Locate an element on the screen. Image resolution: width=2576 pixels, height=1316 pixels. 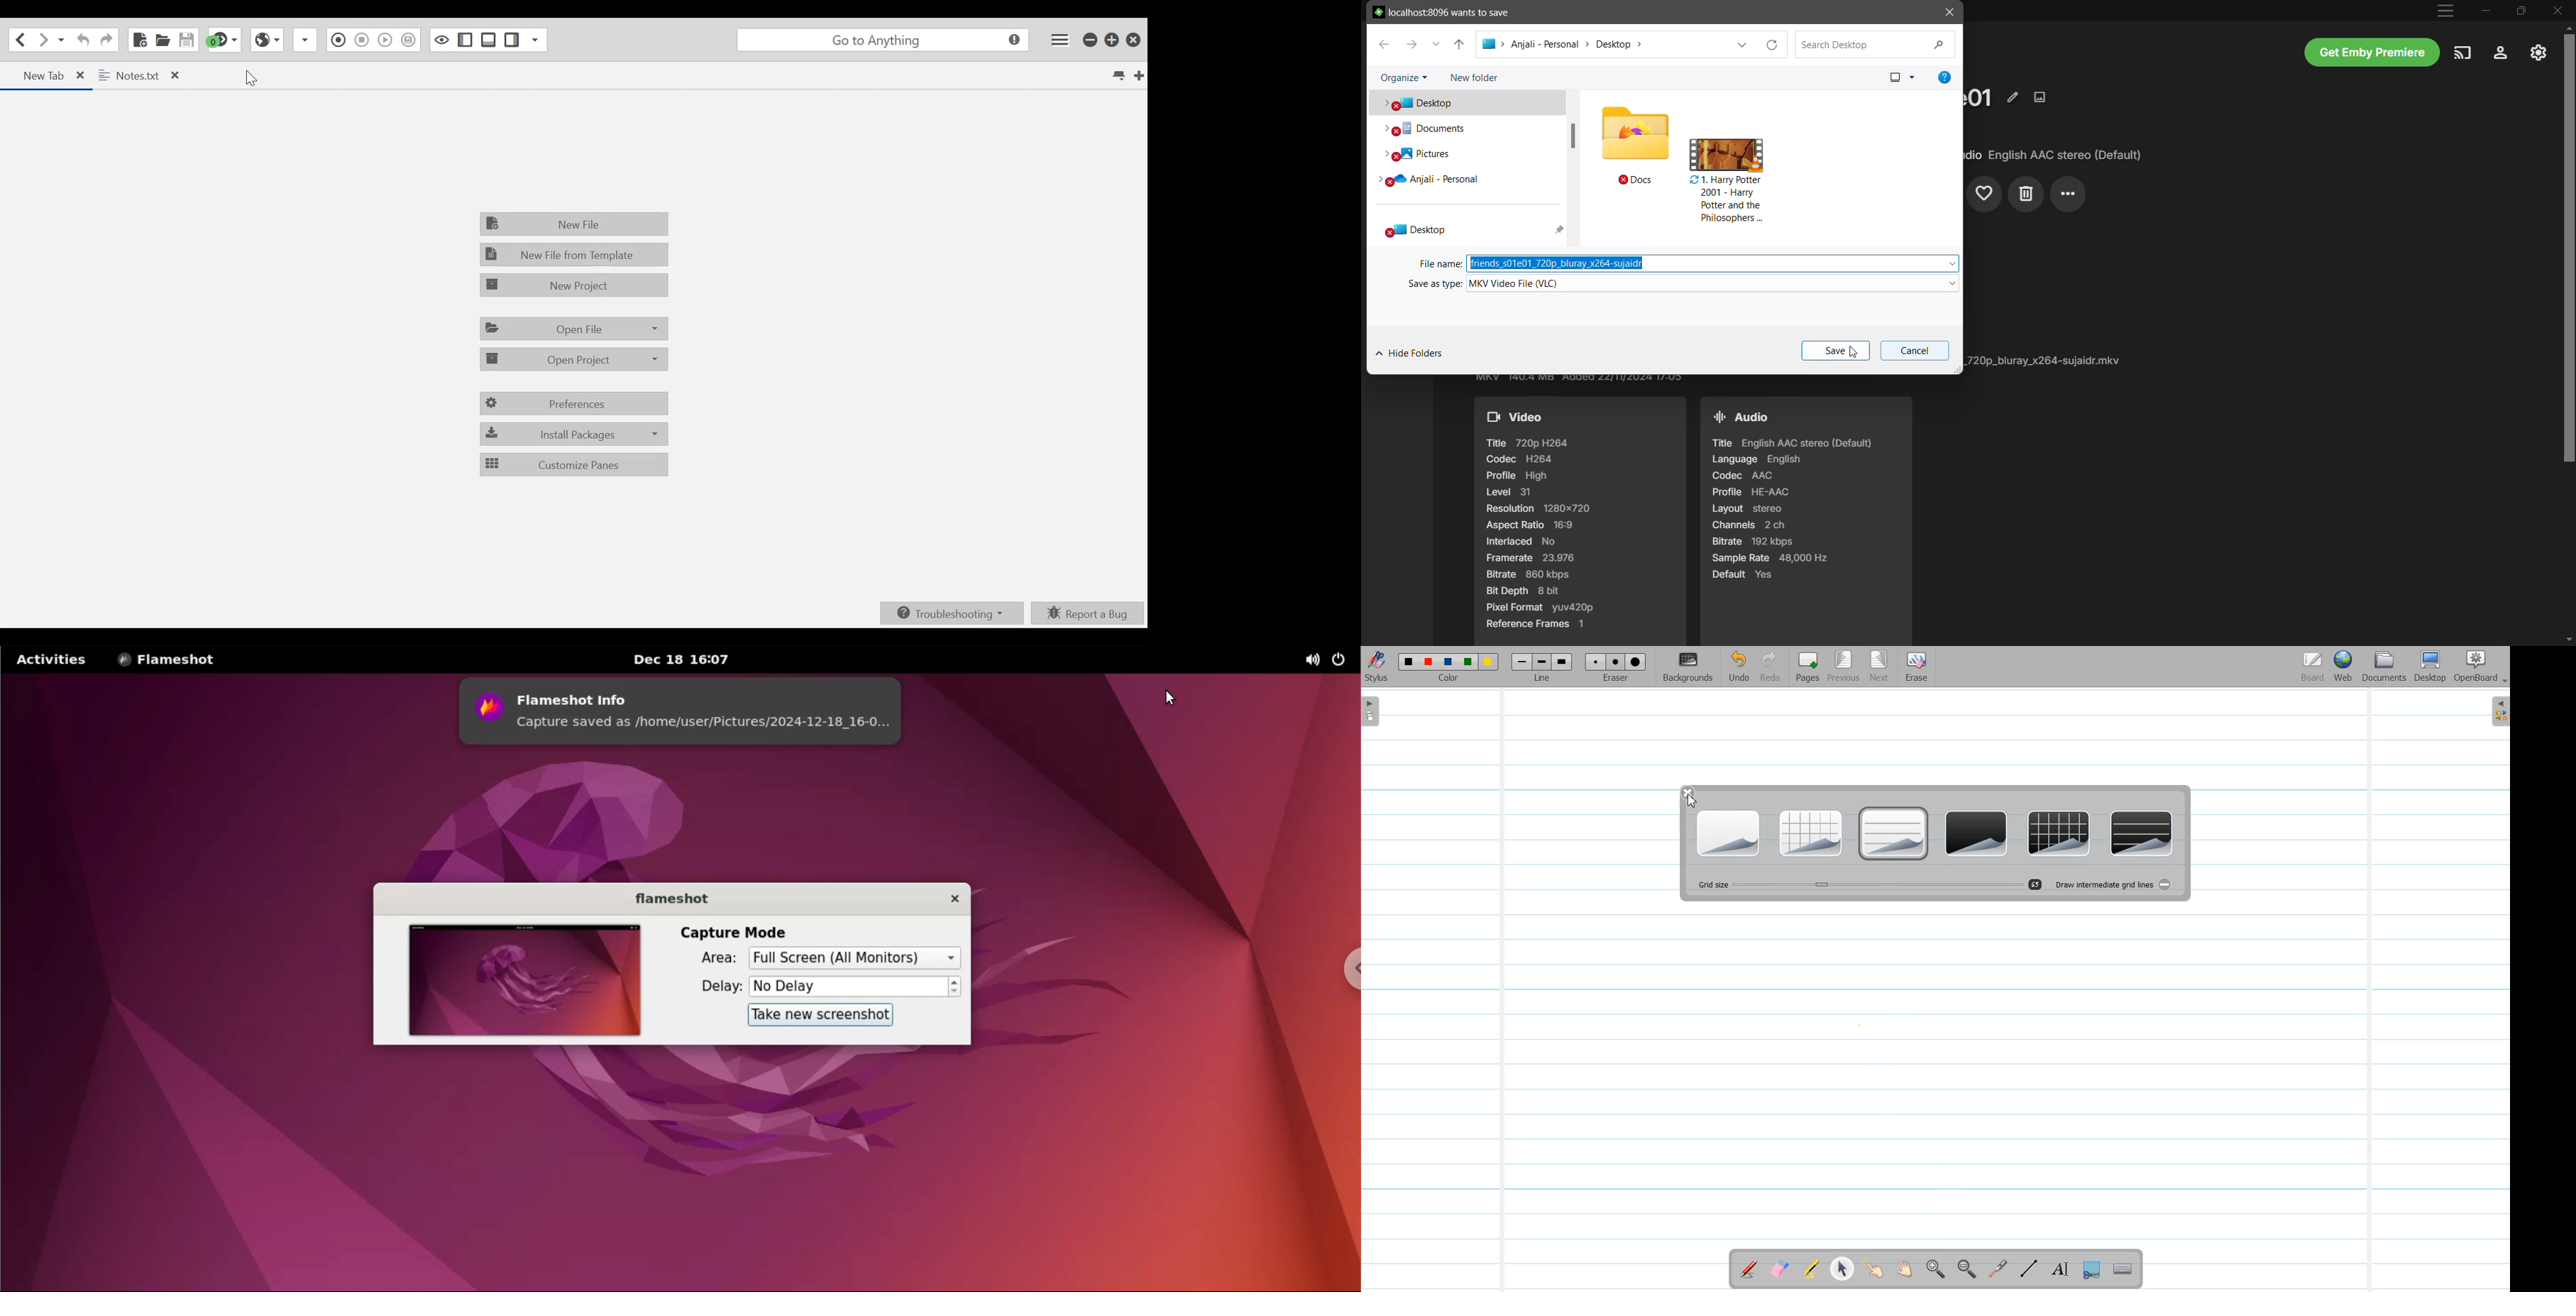
minimize is located at coordinates (1090, 38).